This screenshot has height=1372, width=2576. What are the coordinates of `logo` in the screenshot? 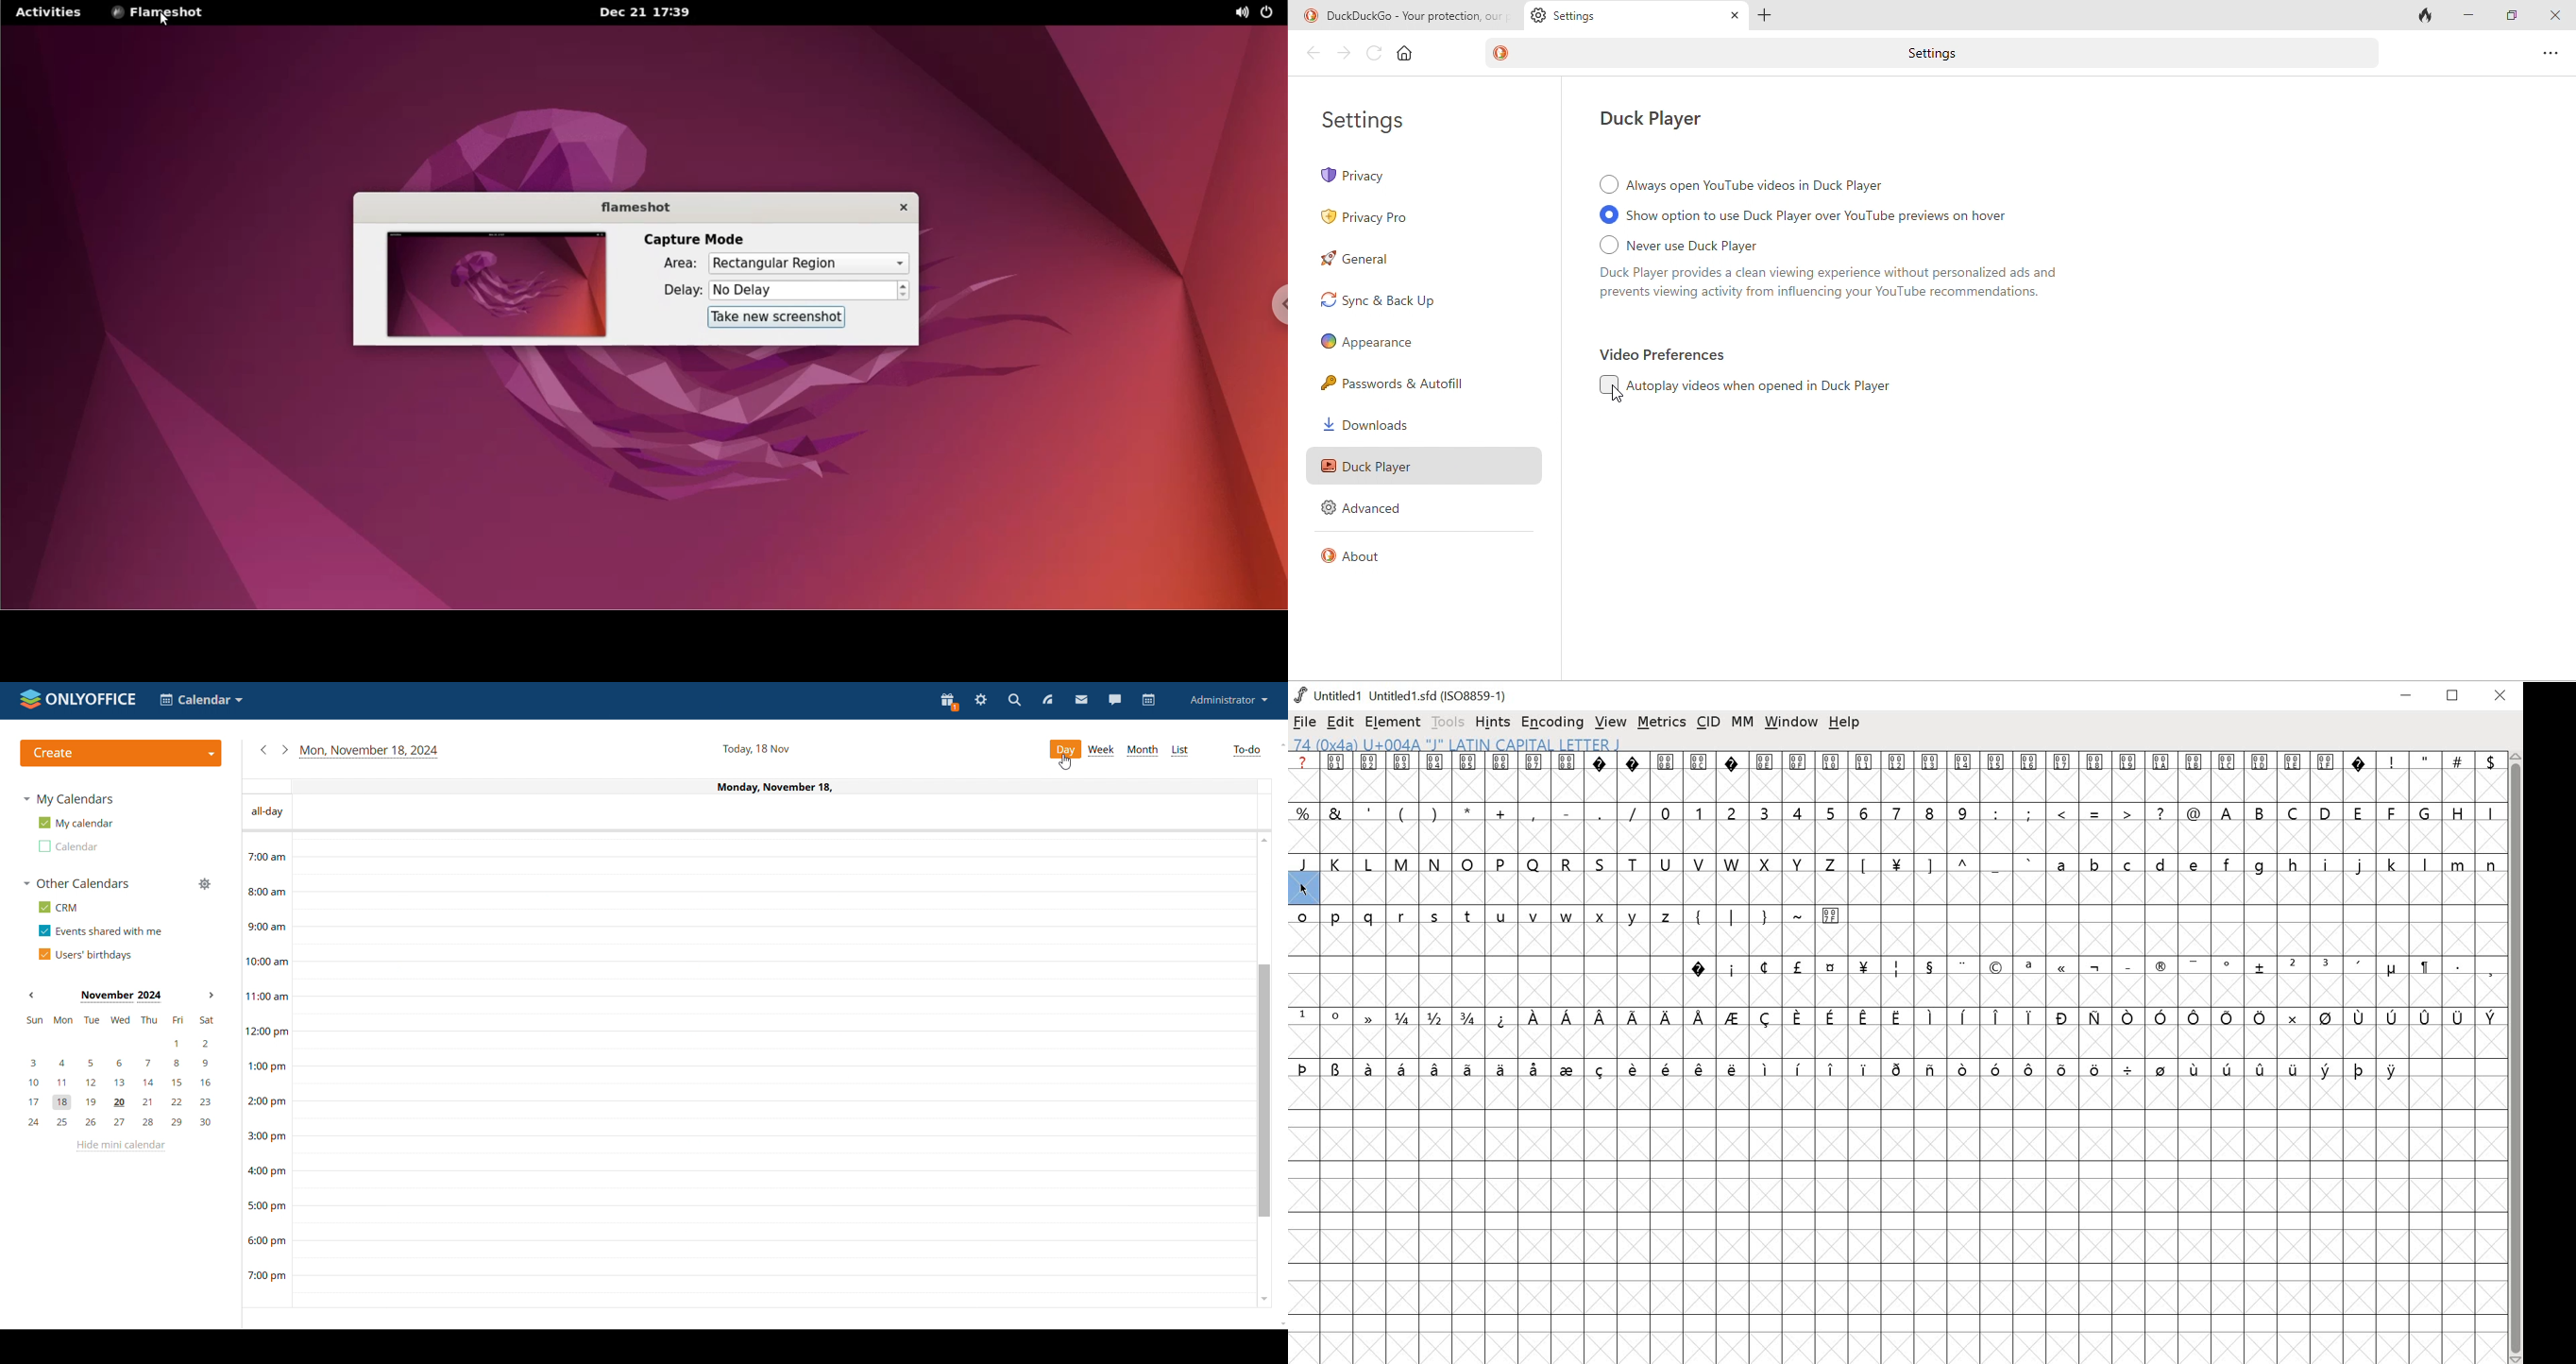 It's located at (79, 699).